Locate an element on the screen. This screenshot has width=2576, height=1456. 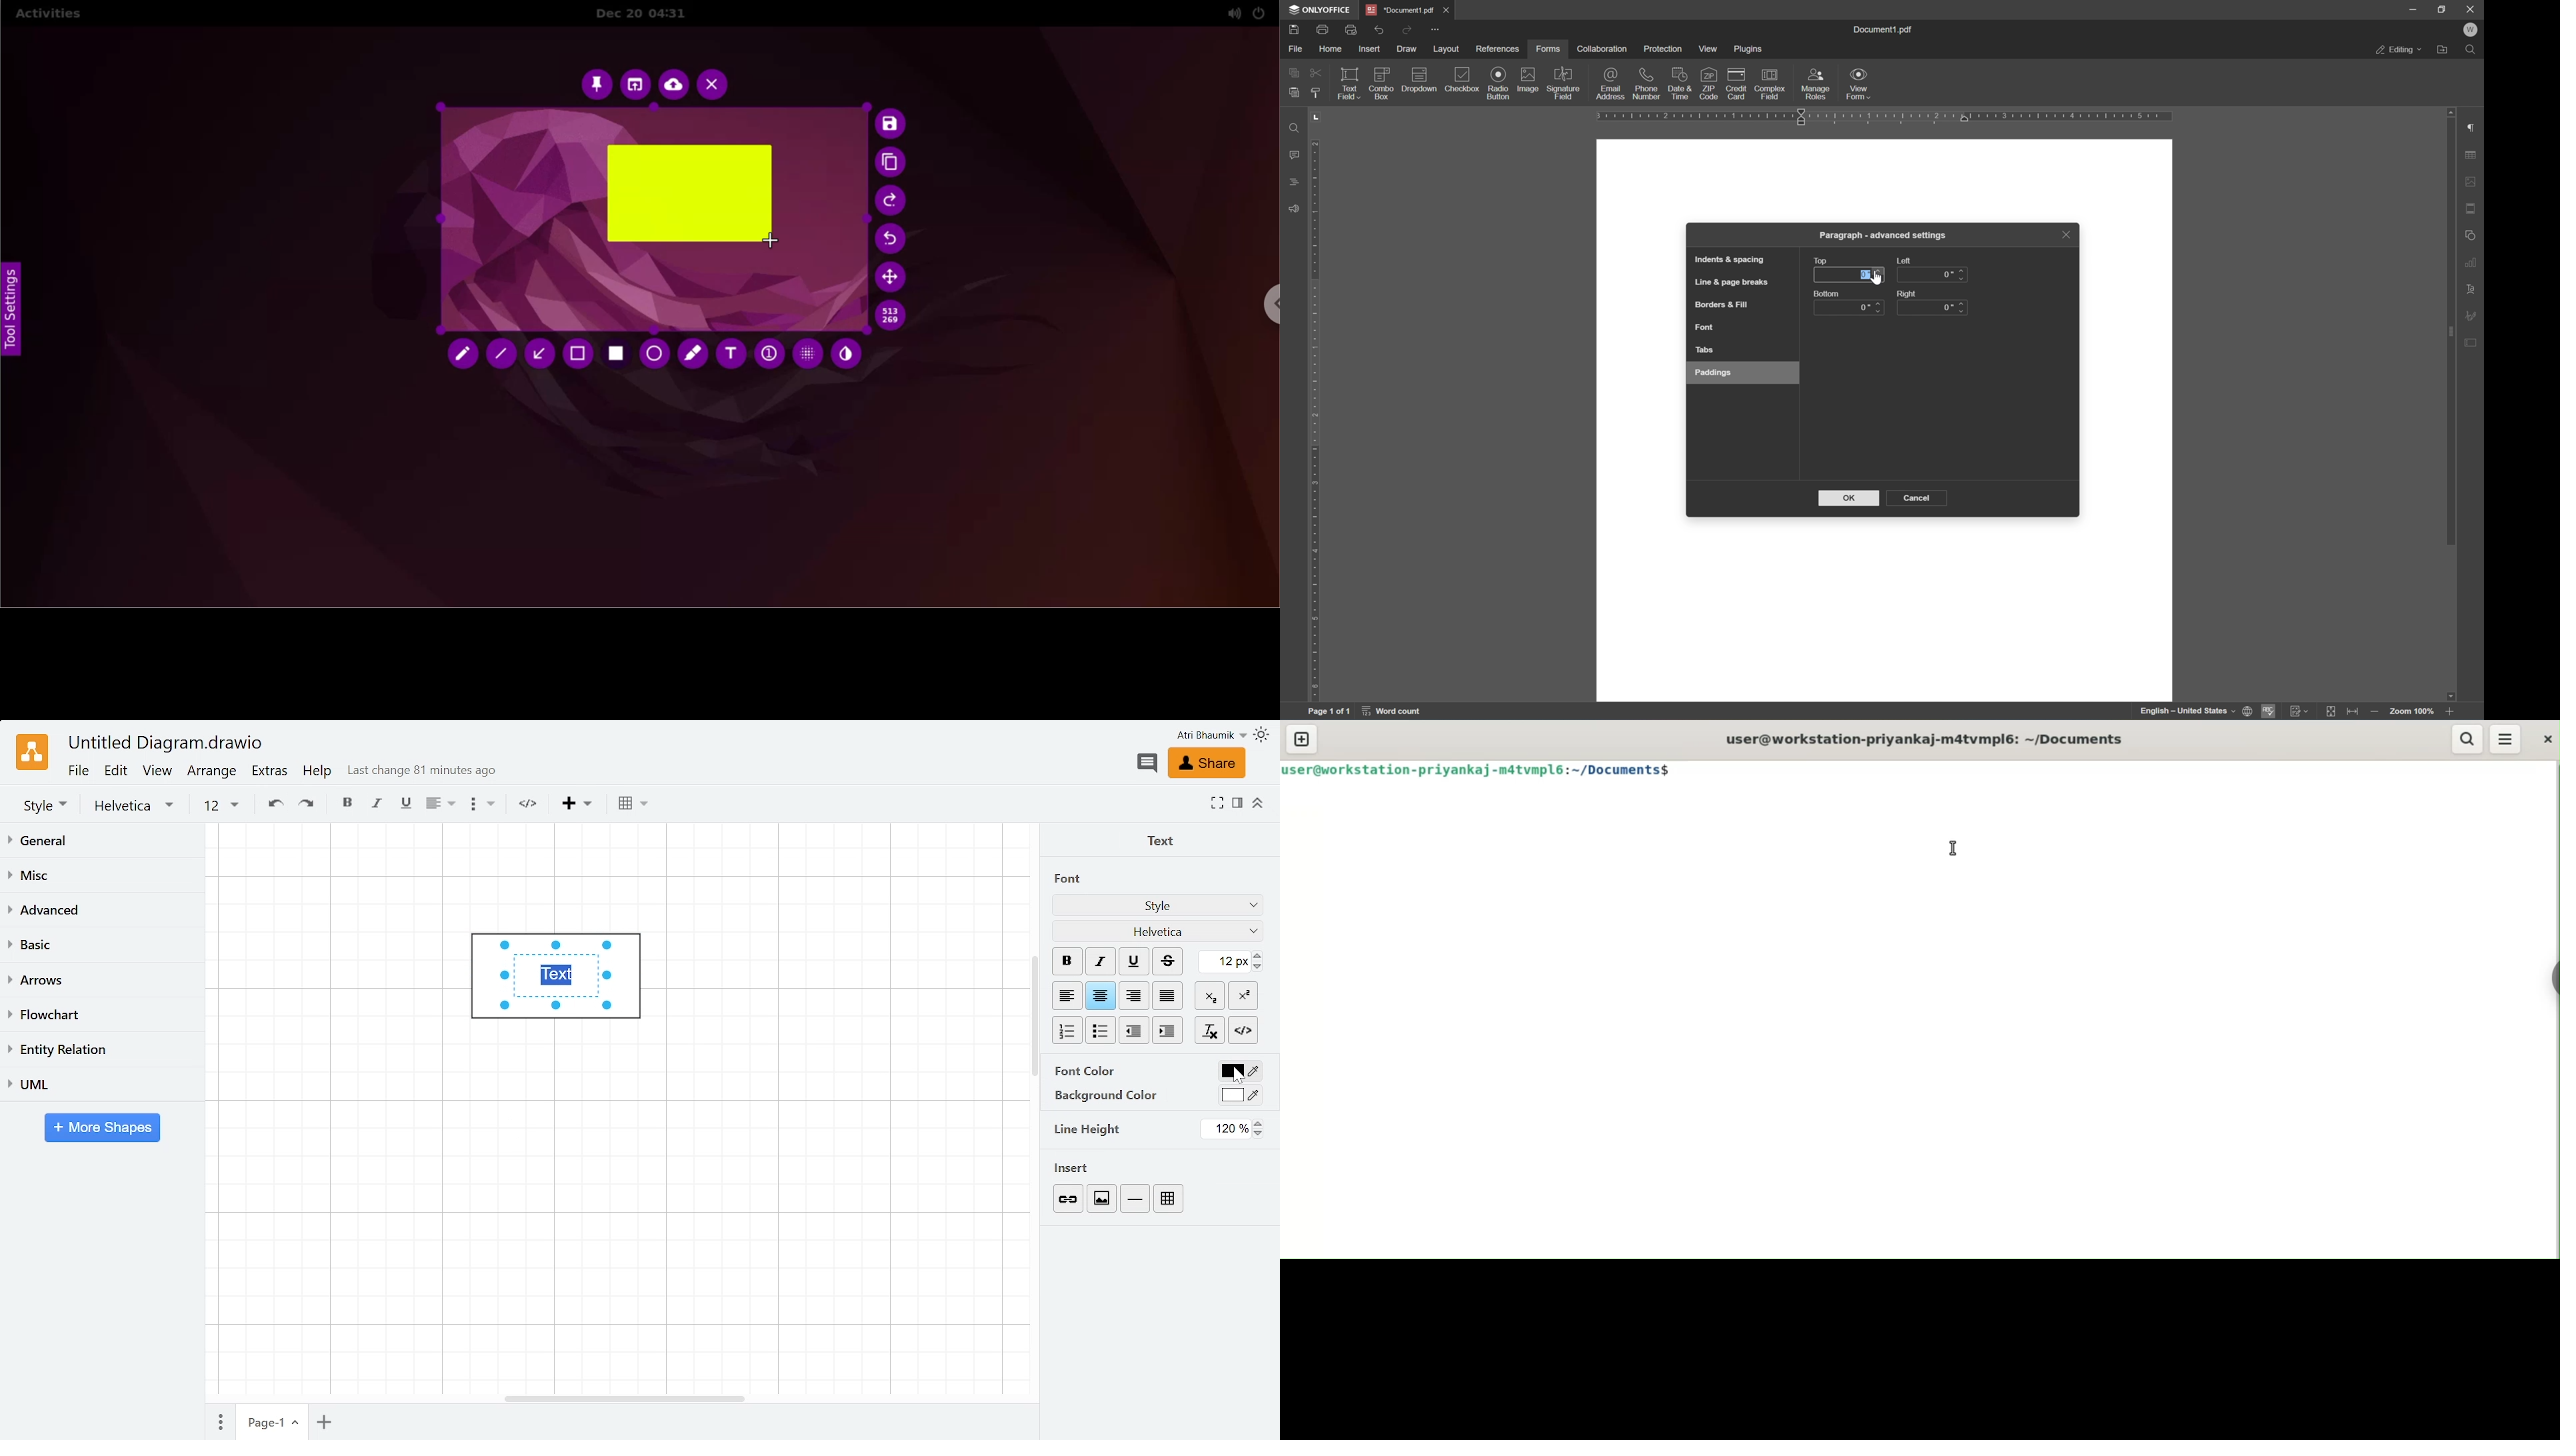
Underline is located at coordinates (1135, 962).